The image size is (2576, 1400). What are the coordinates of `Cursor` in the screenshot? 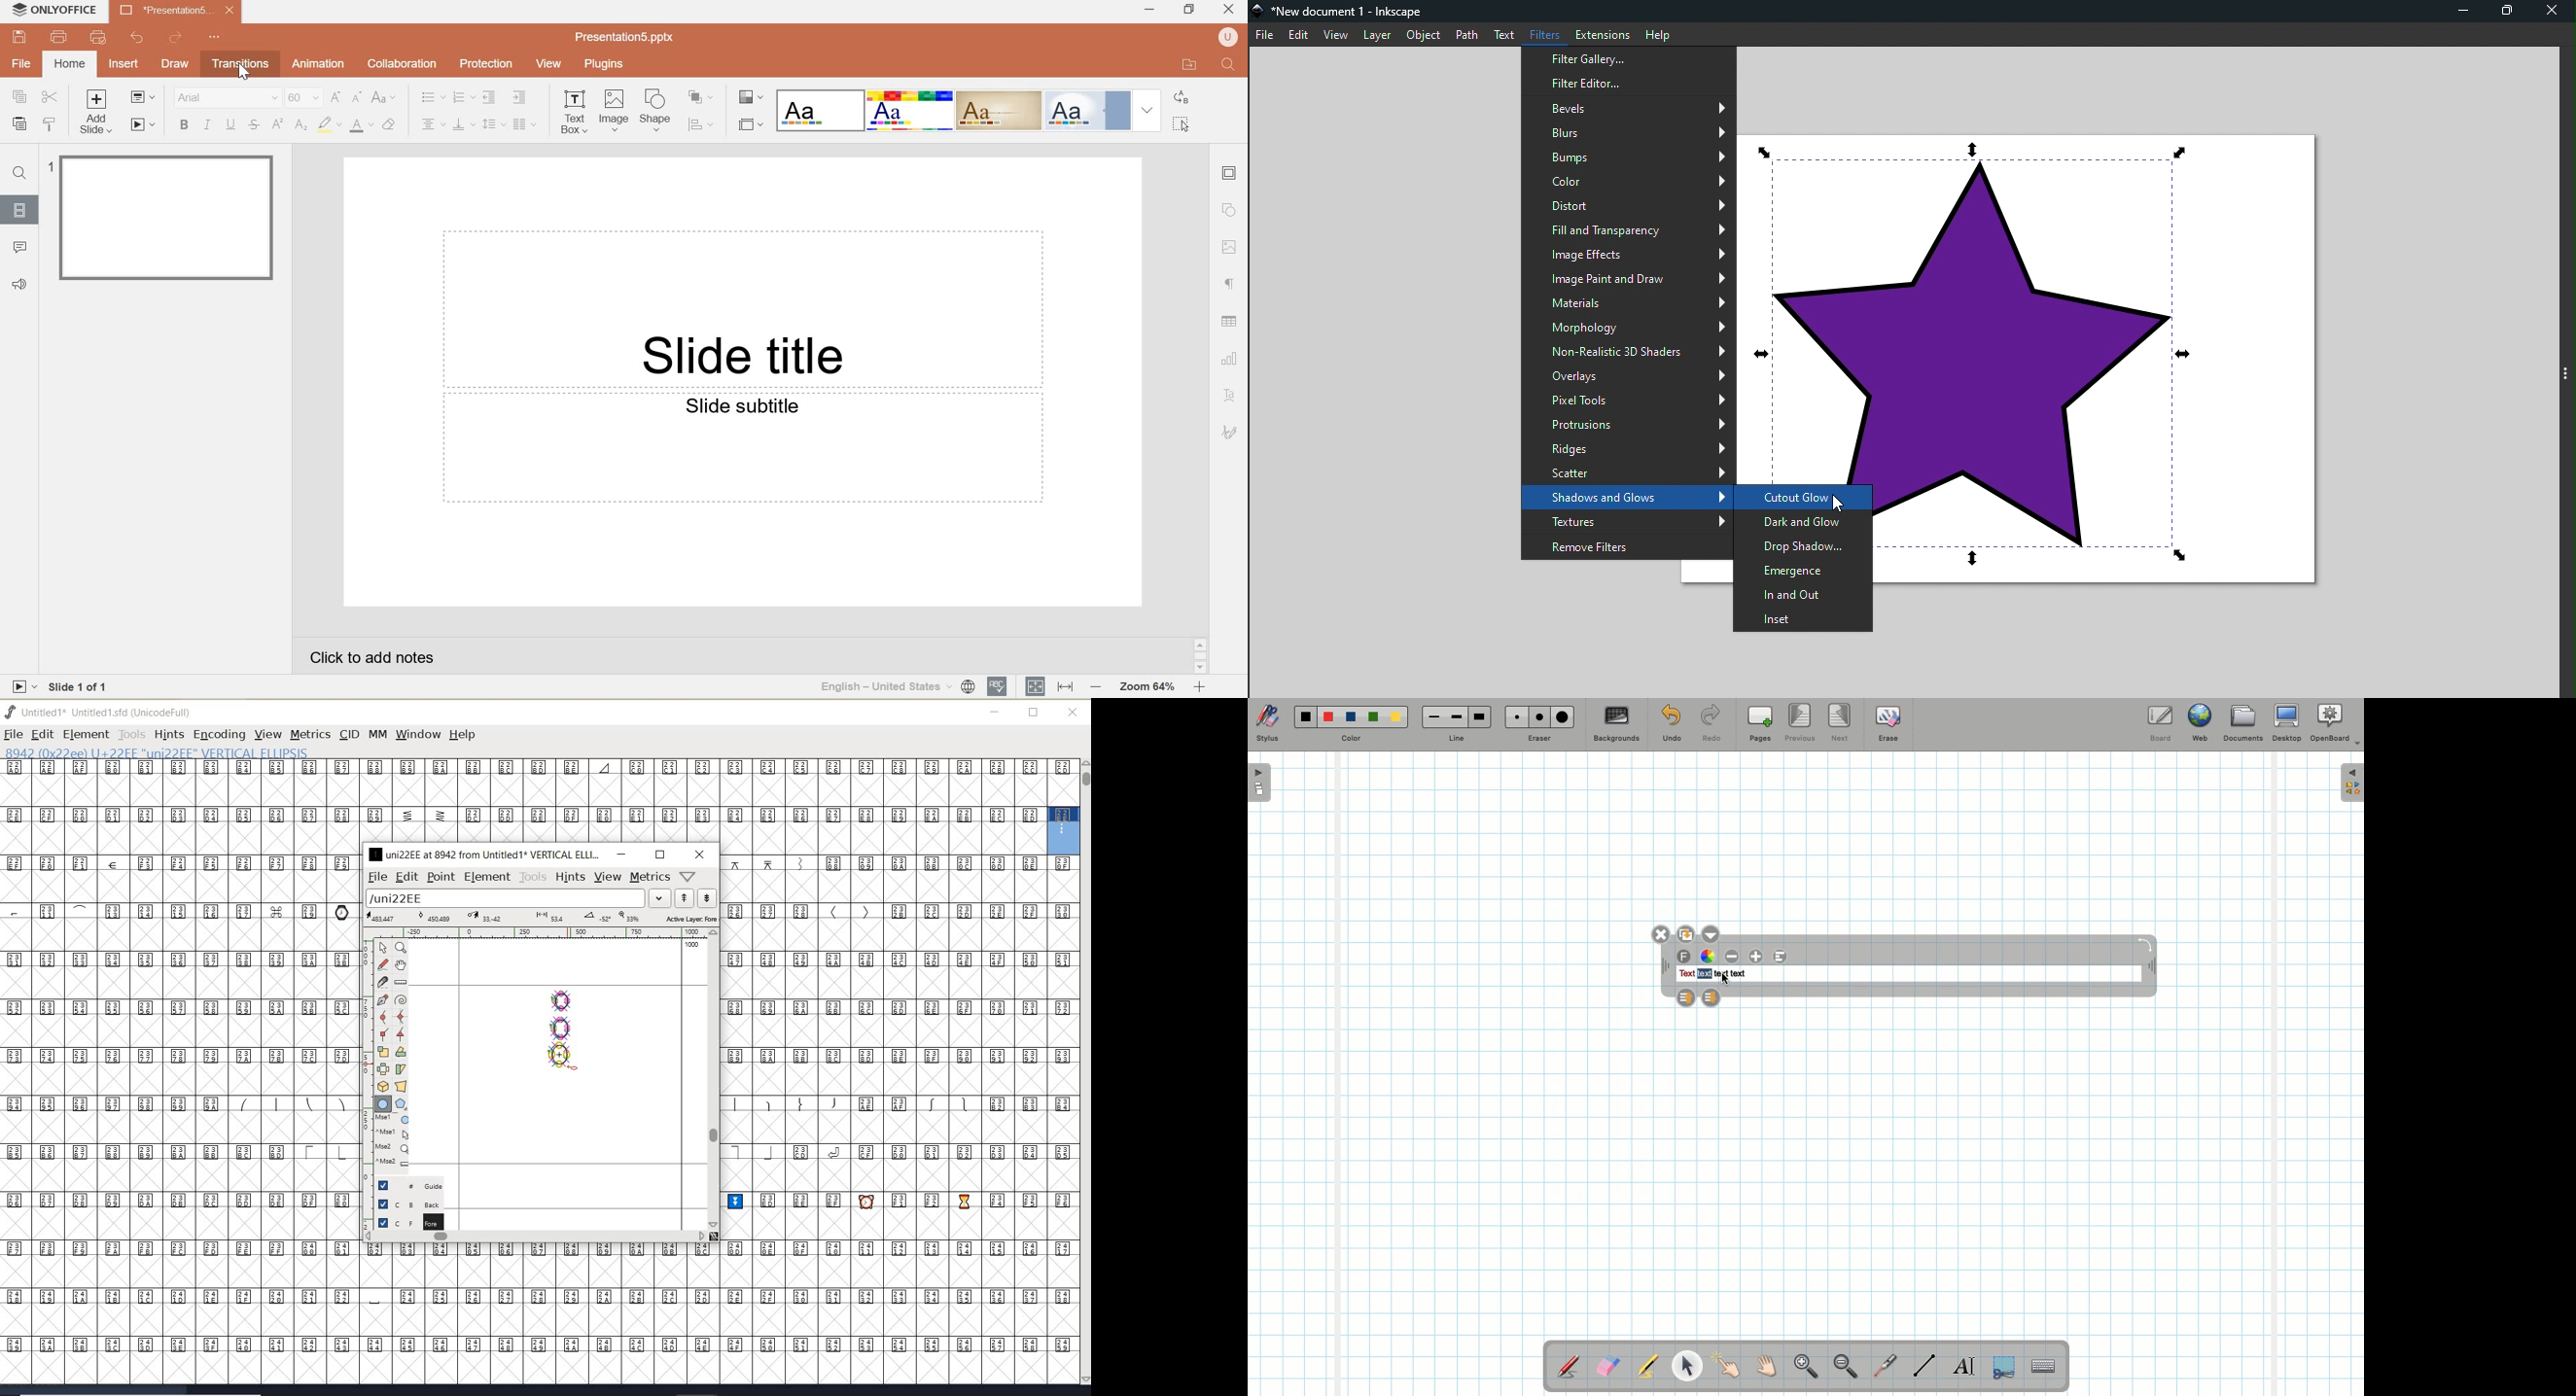 It's located at (1839, 500).